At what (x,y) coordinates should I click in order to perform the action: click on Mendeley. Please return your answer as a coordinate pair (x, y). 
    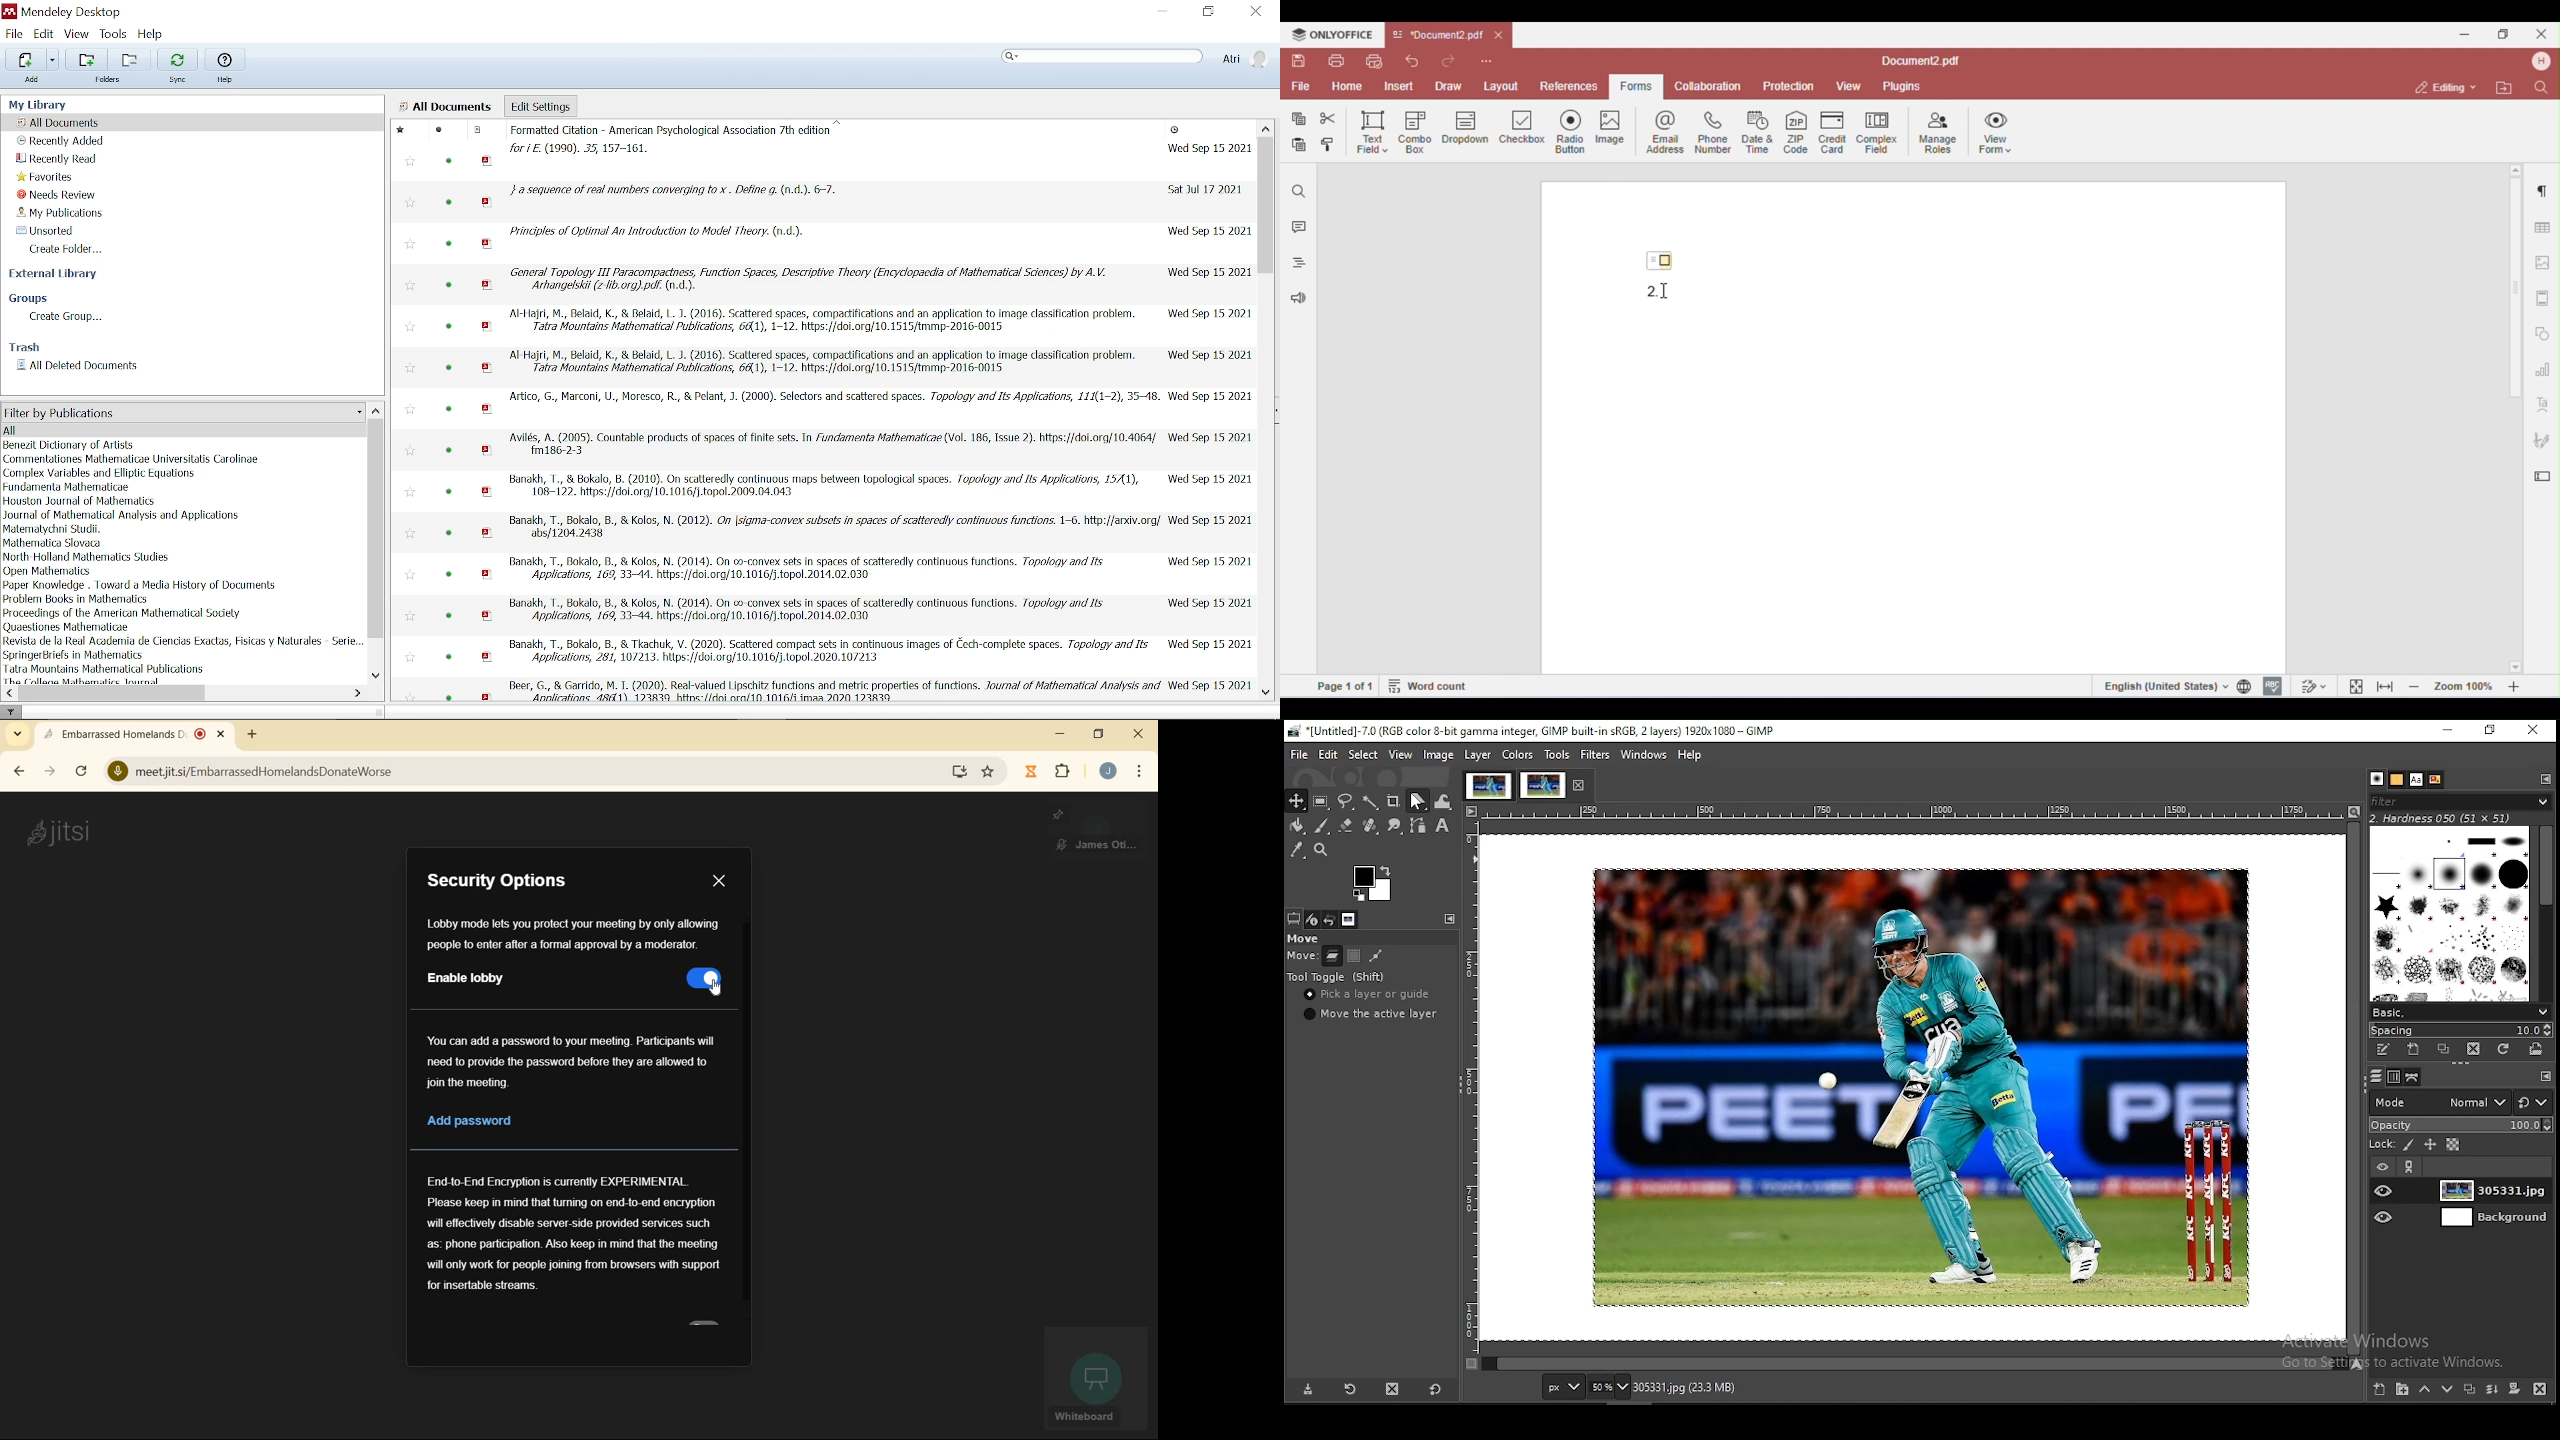
    Looking at the image, I should click on (85, 11).